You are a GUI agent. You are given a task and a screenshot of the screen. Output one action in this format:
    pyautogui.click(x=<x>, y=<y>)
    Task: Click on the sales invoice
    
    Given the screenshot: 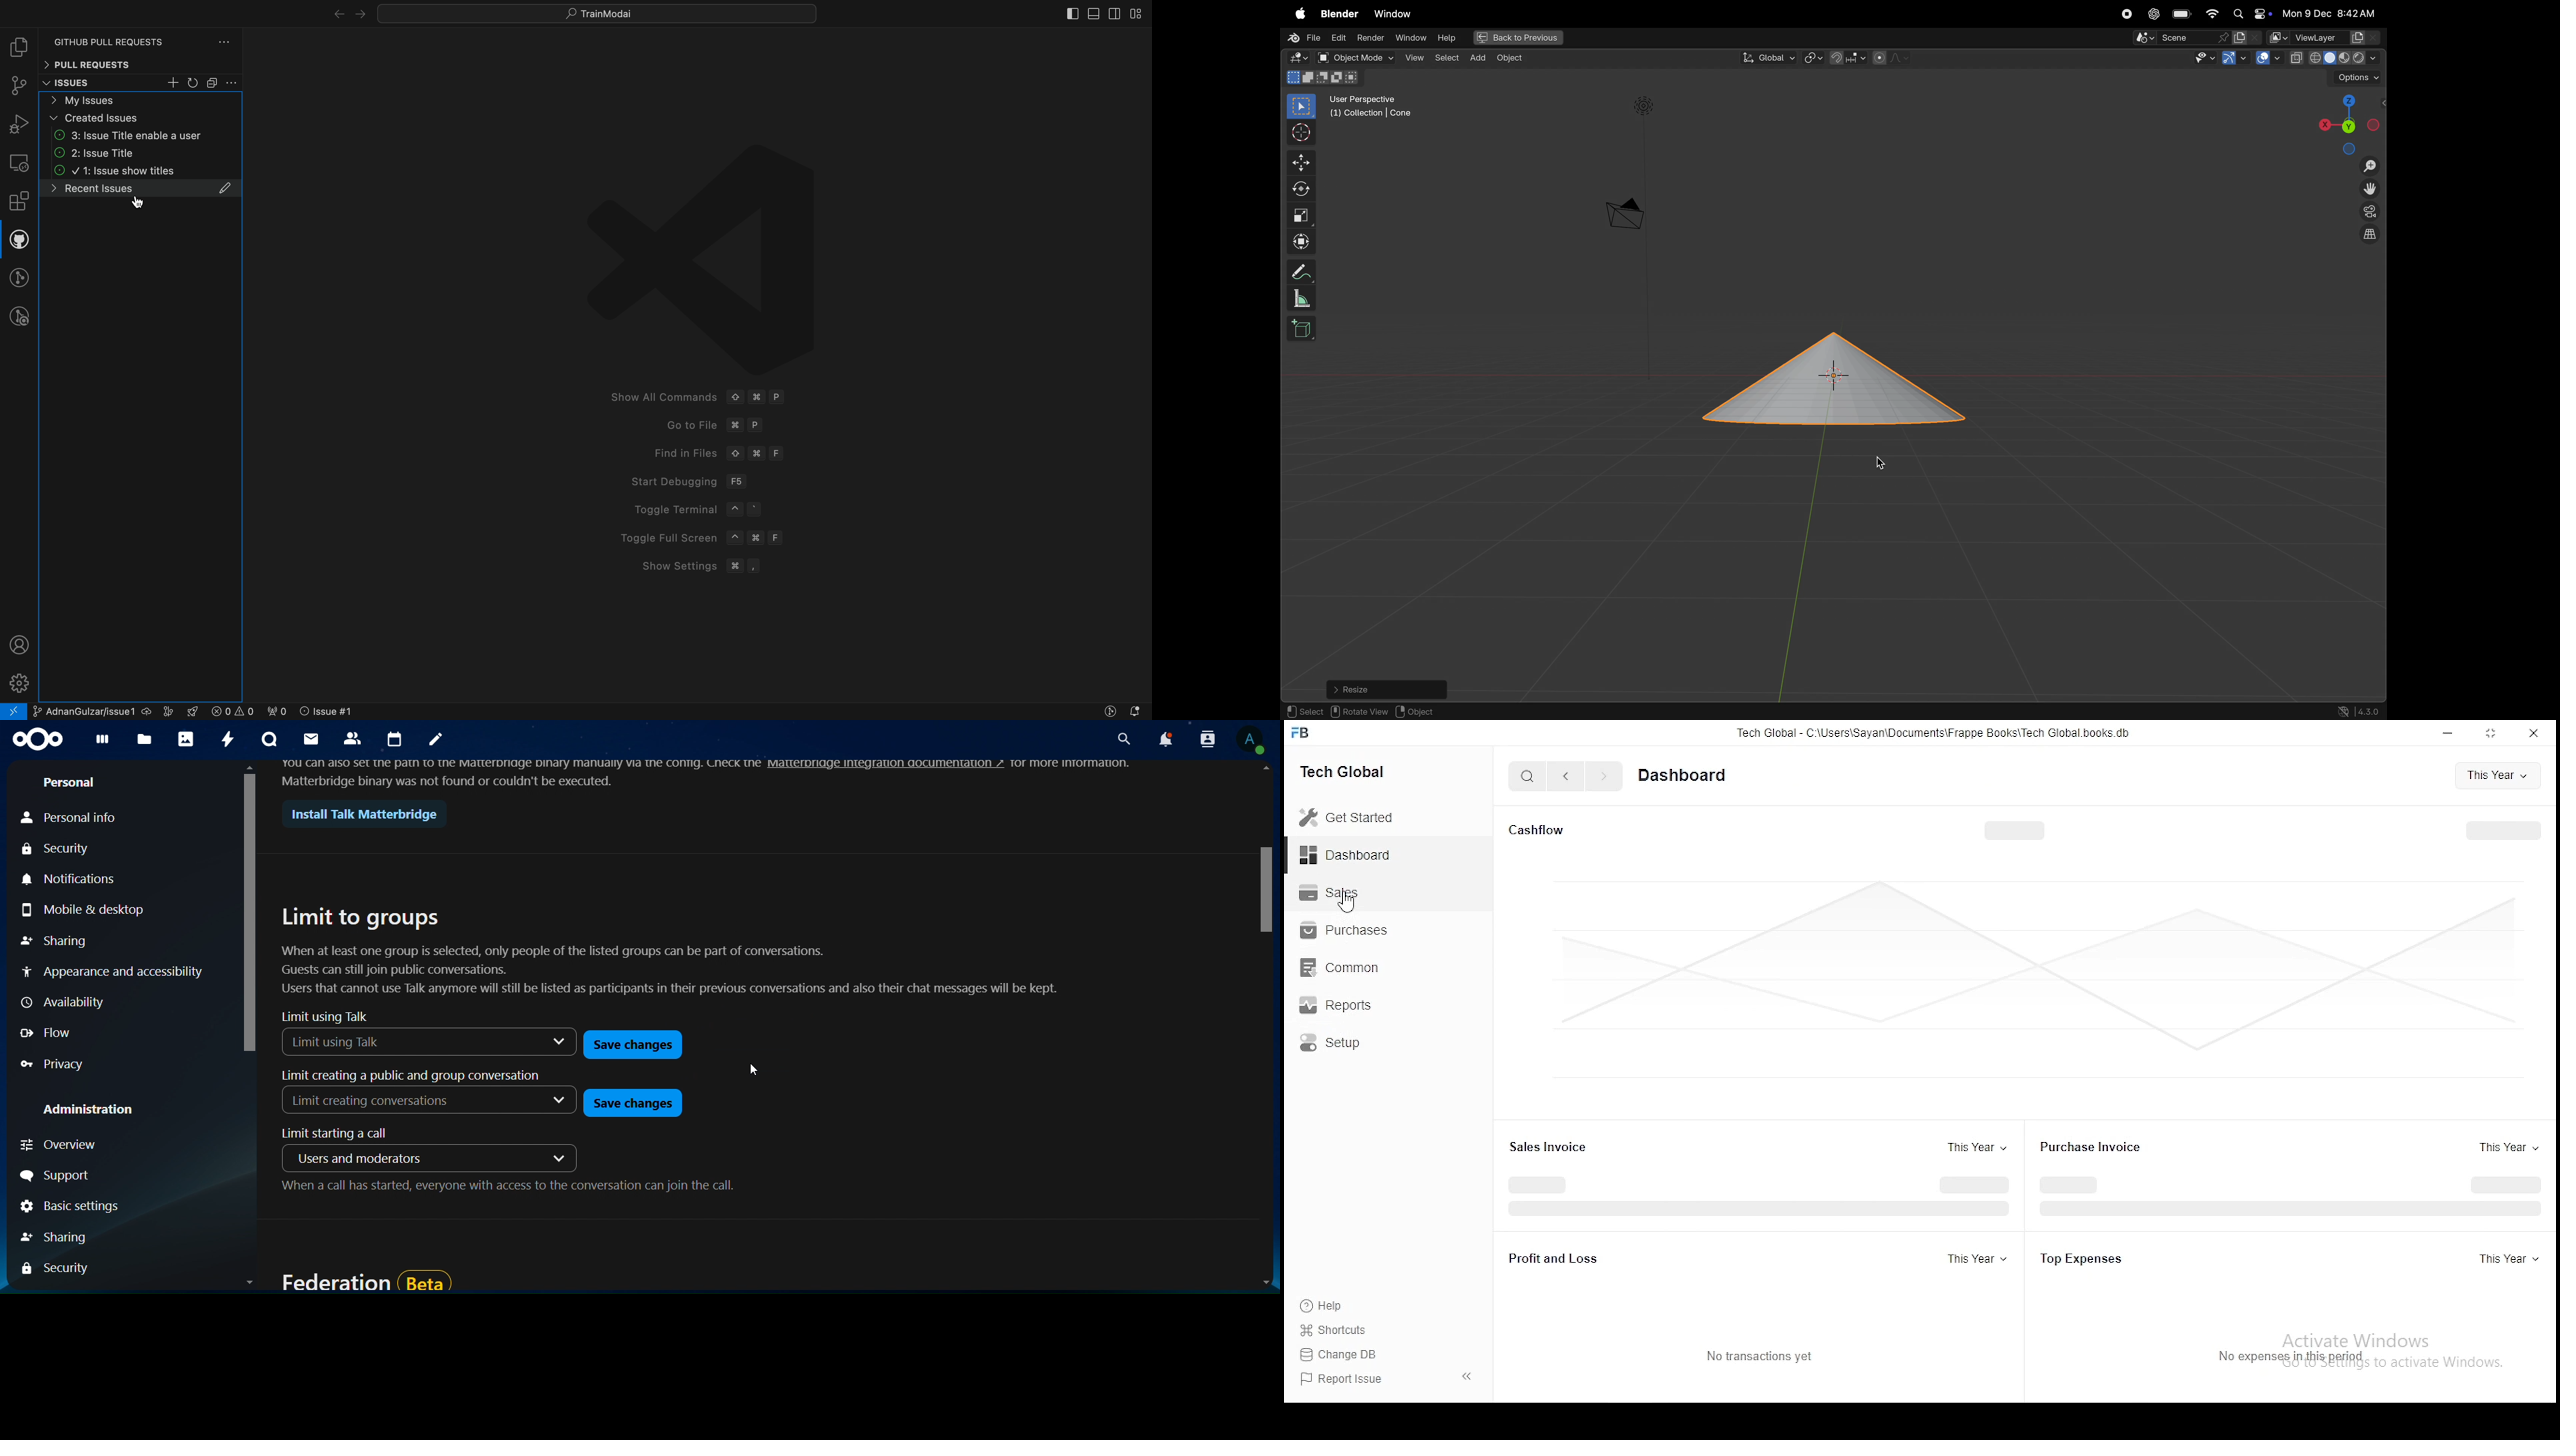 What is the action you would take?
    pyautogui.click(x=1545, y=1147)
    